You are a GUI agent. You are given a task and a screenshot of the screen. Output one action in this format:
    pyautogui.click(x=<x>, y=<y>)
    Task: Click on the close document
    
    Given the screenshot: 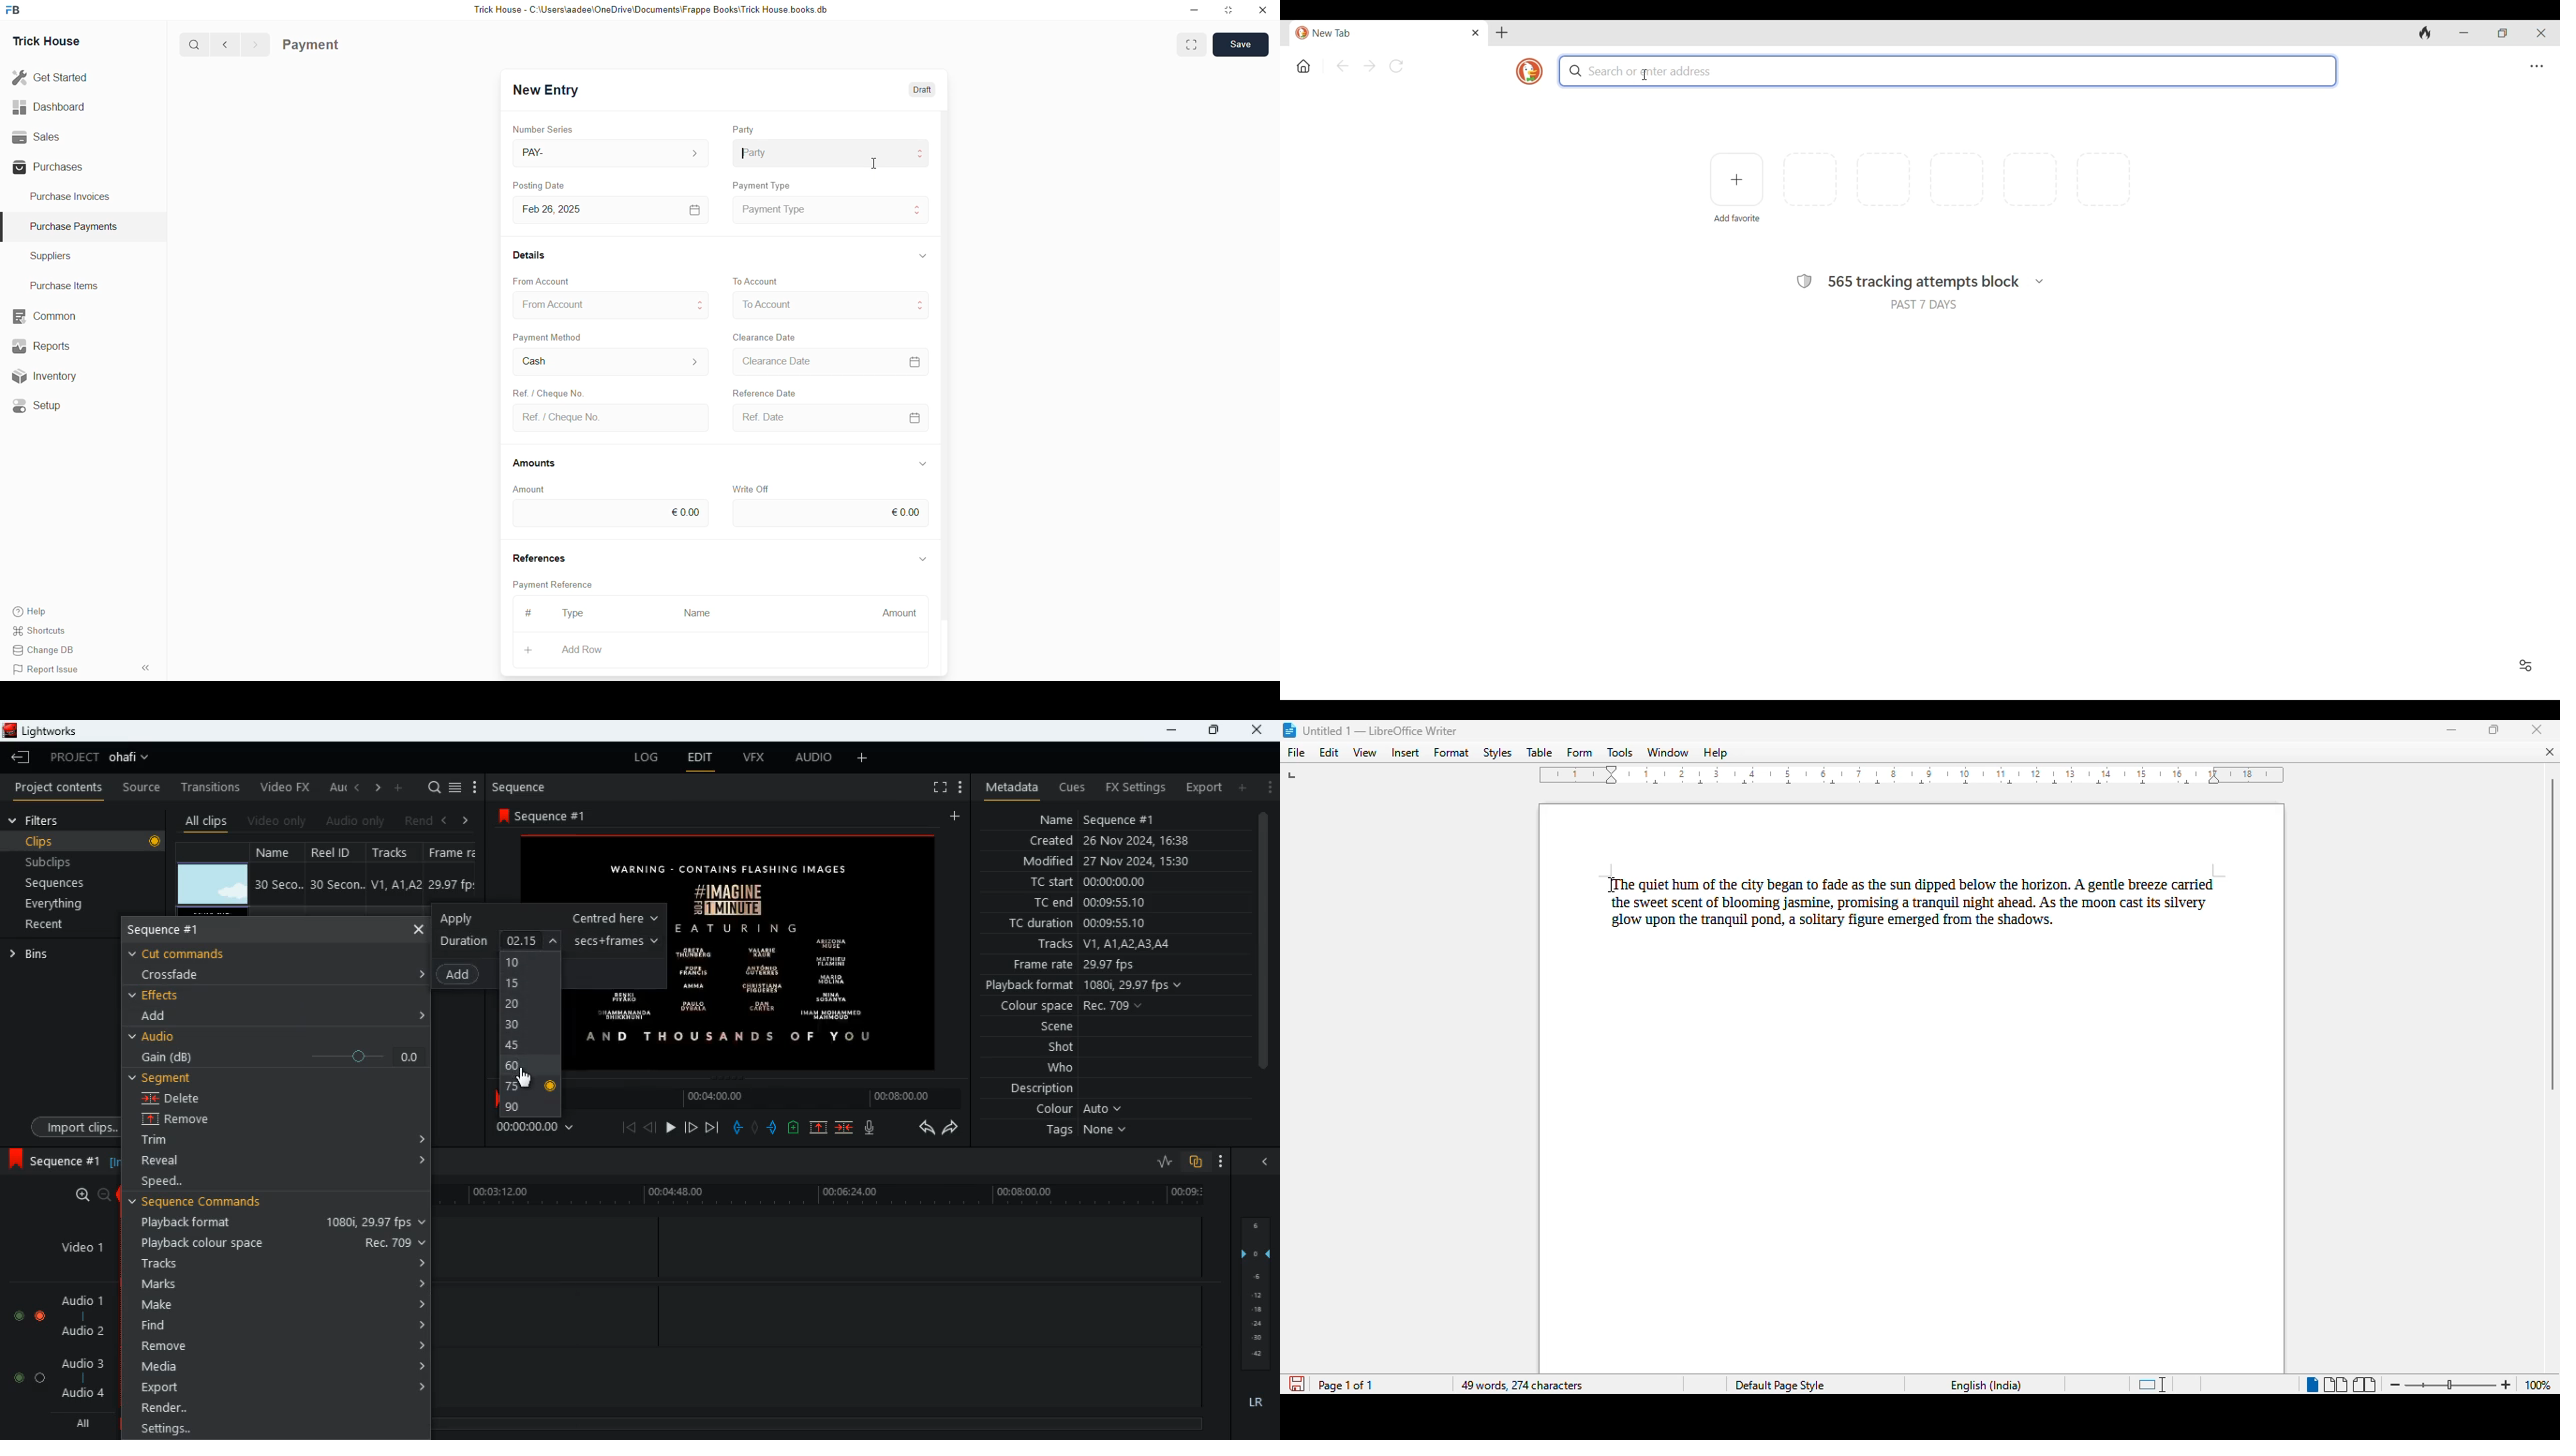 What is the action you would take?
    pyautogui.click(x=2550, y=752)
    